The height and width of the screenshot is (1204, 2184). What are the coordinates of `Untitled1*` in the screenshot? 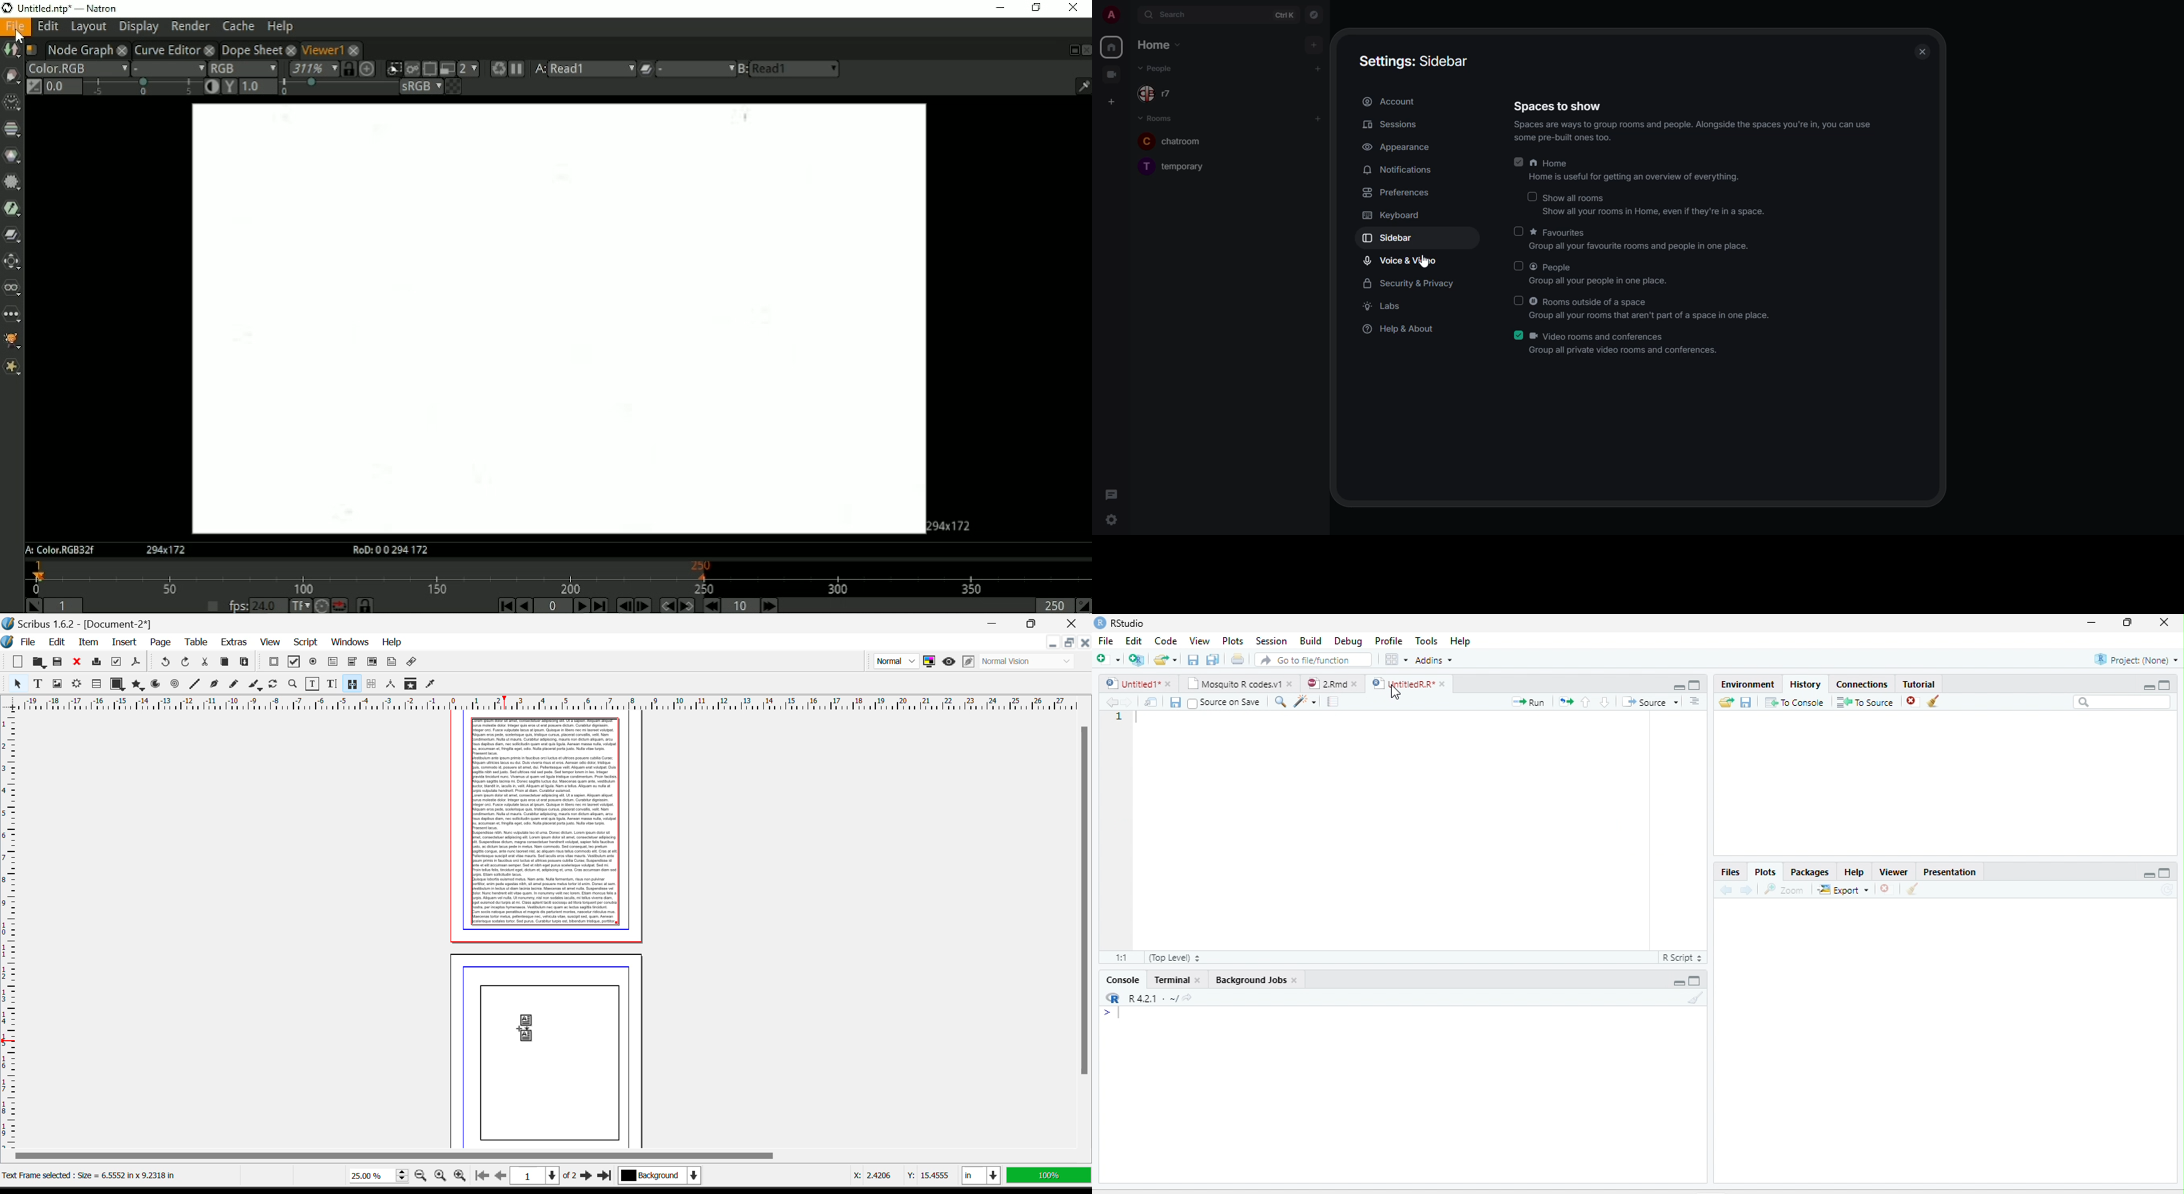 It's located at (1131, 684).